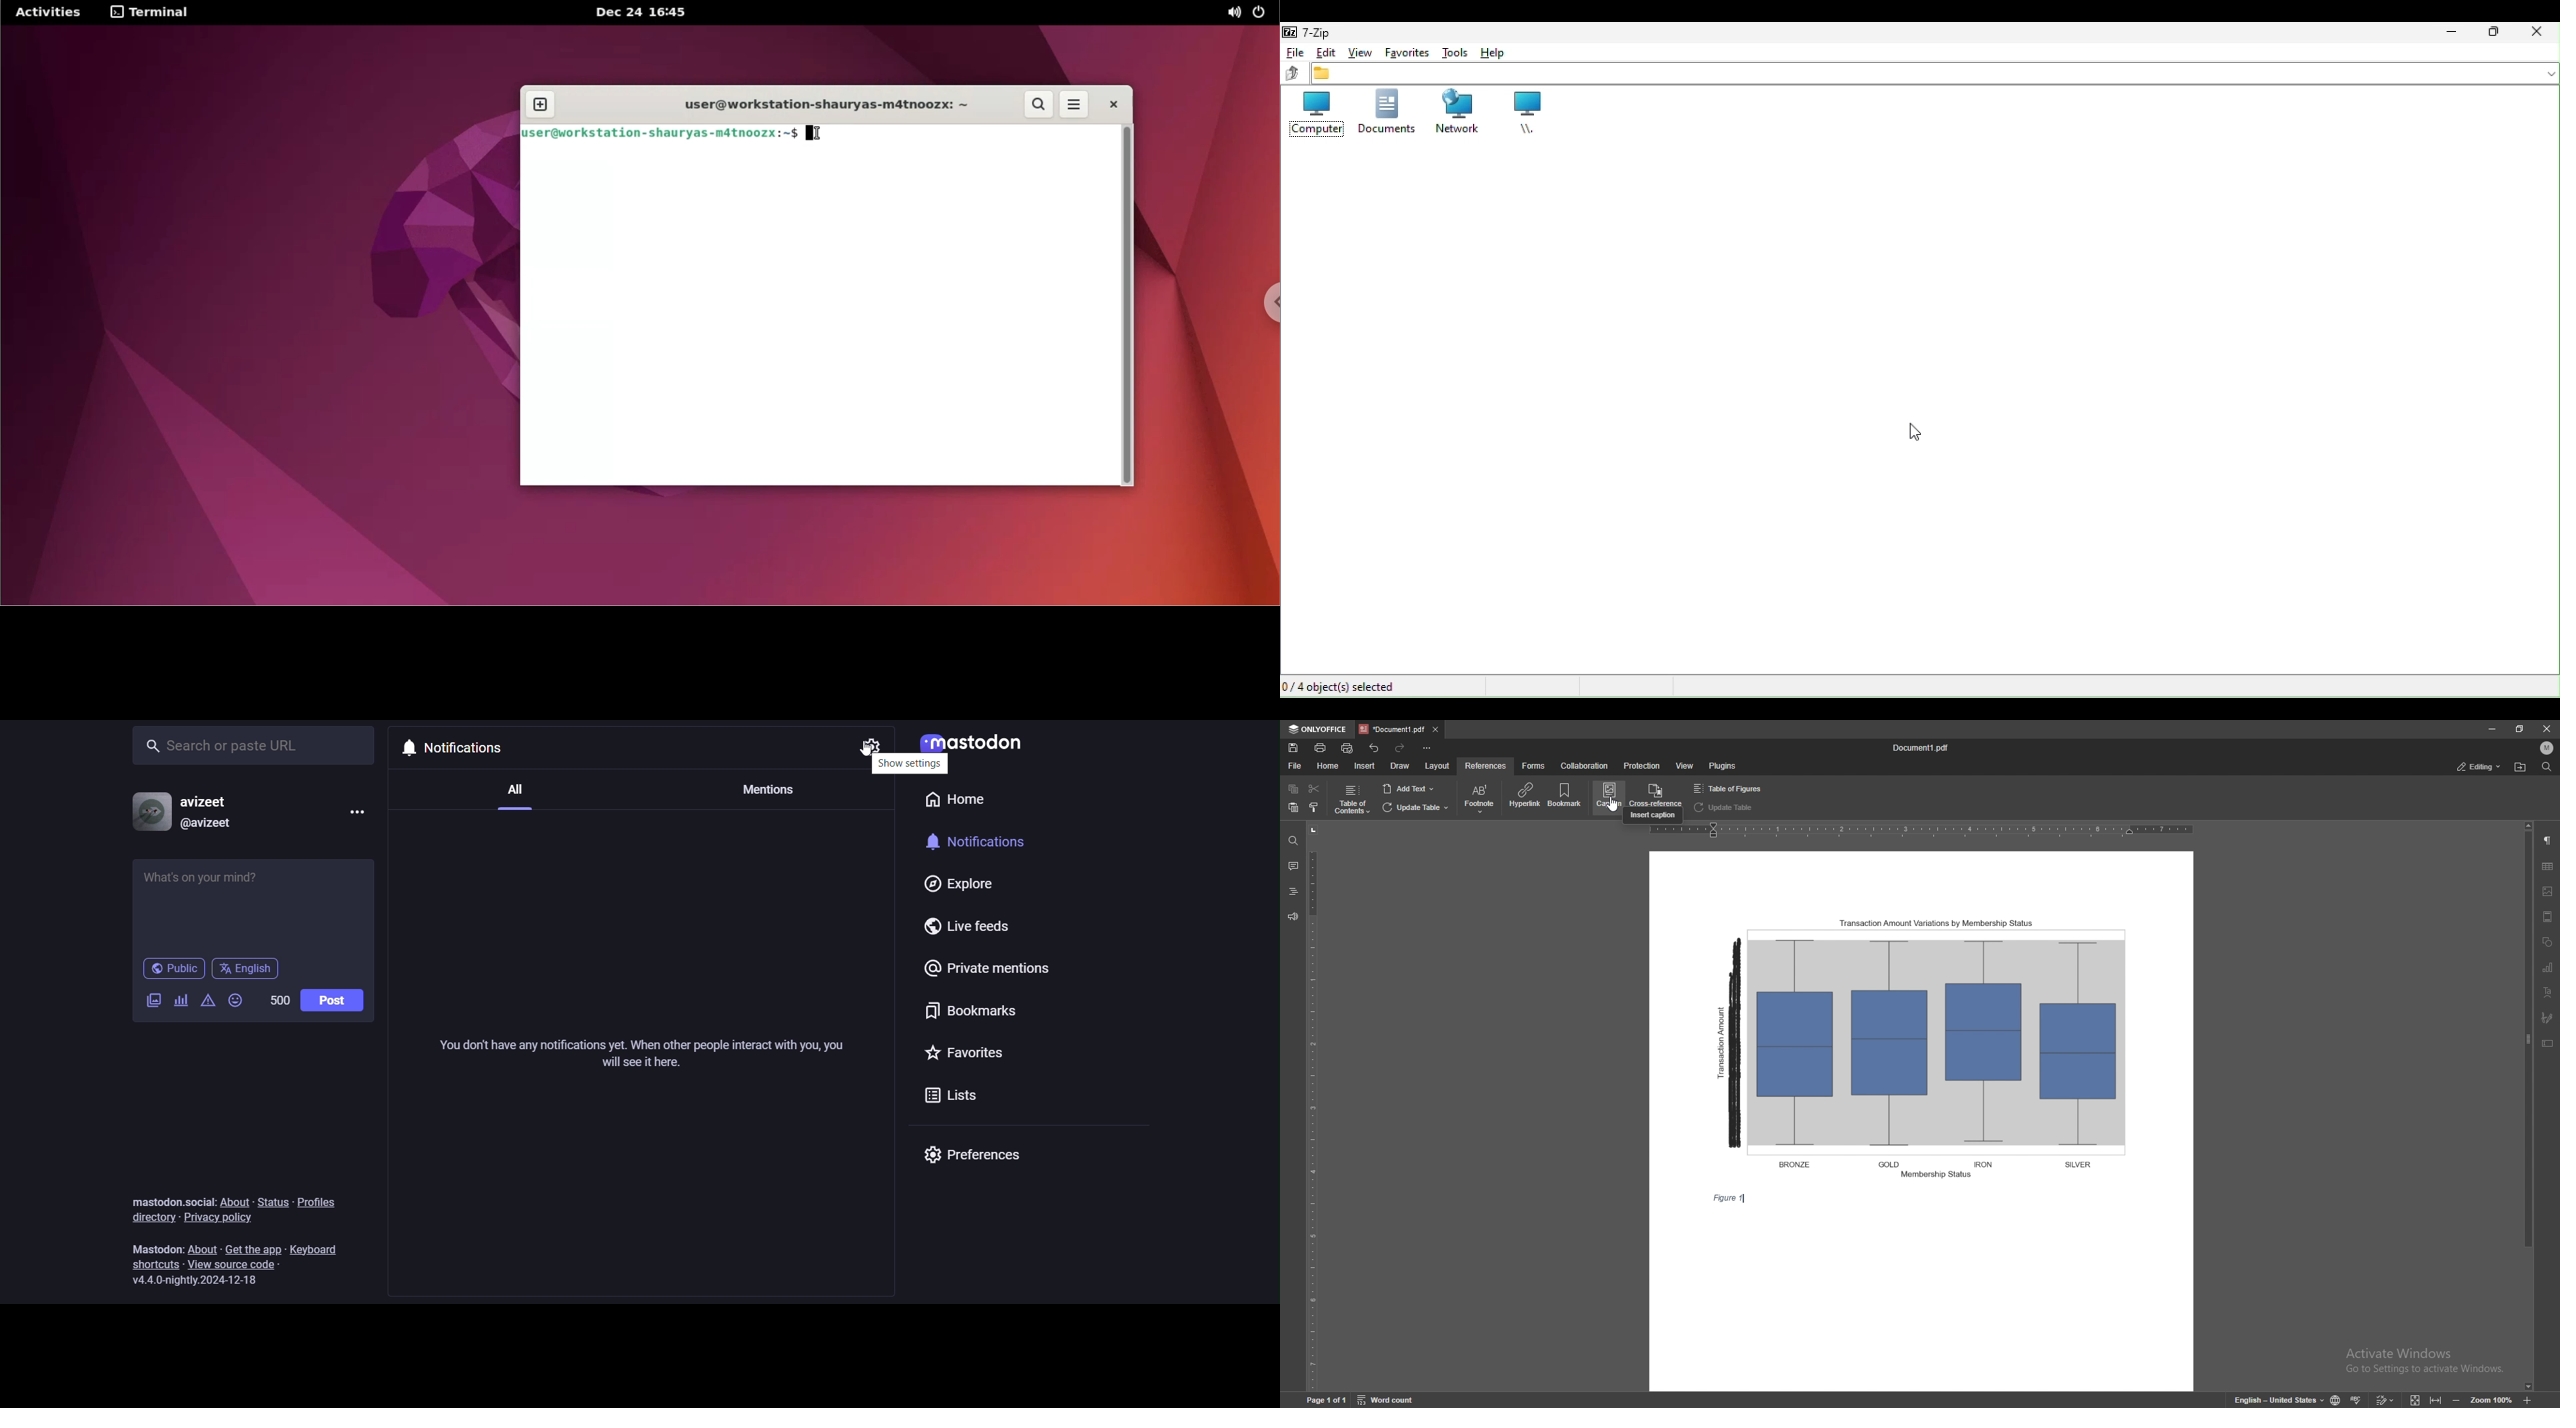 This screenshot has height=1428, width=2576. What do you see at coordinates (1485, 765) in the screenshot?
I see `references` at bounding box center [1485, 765].